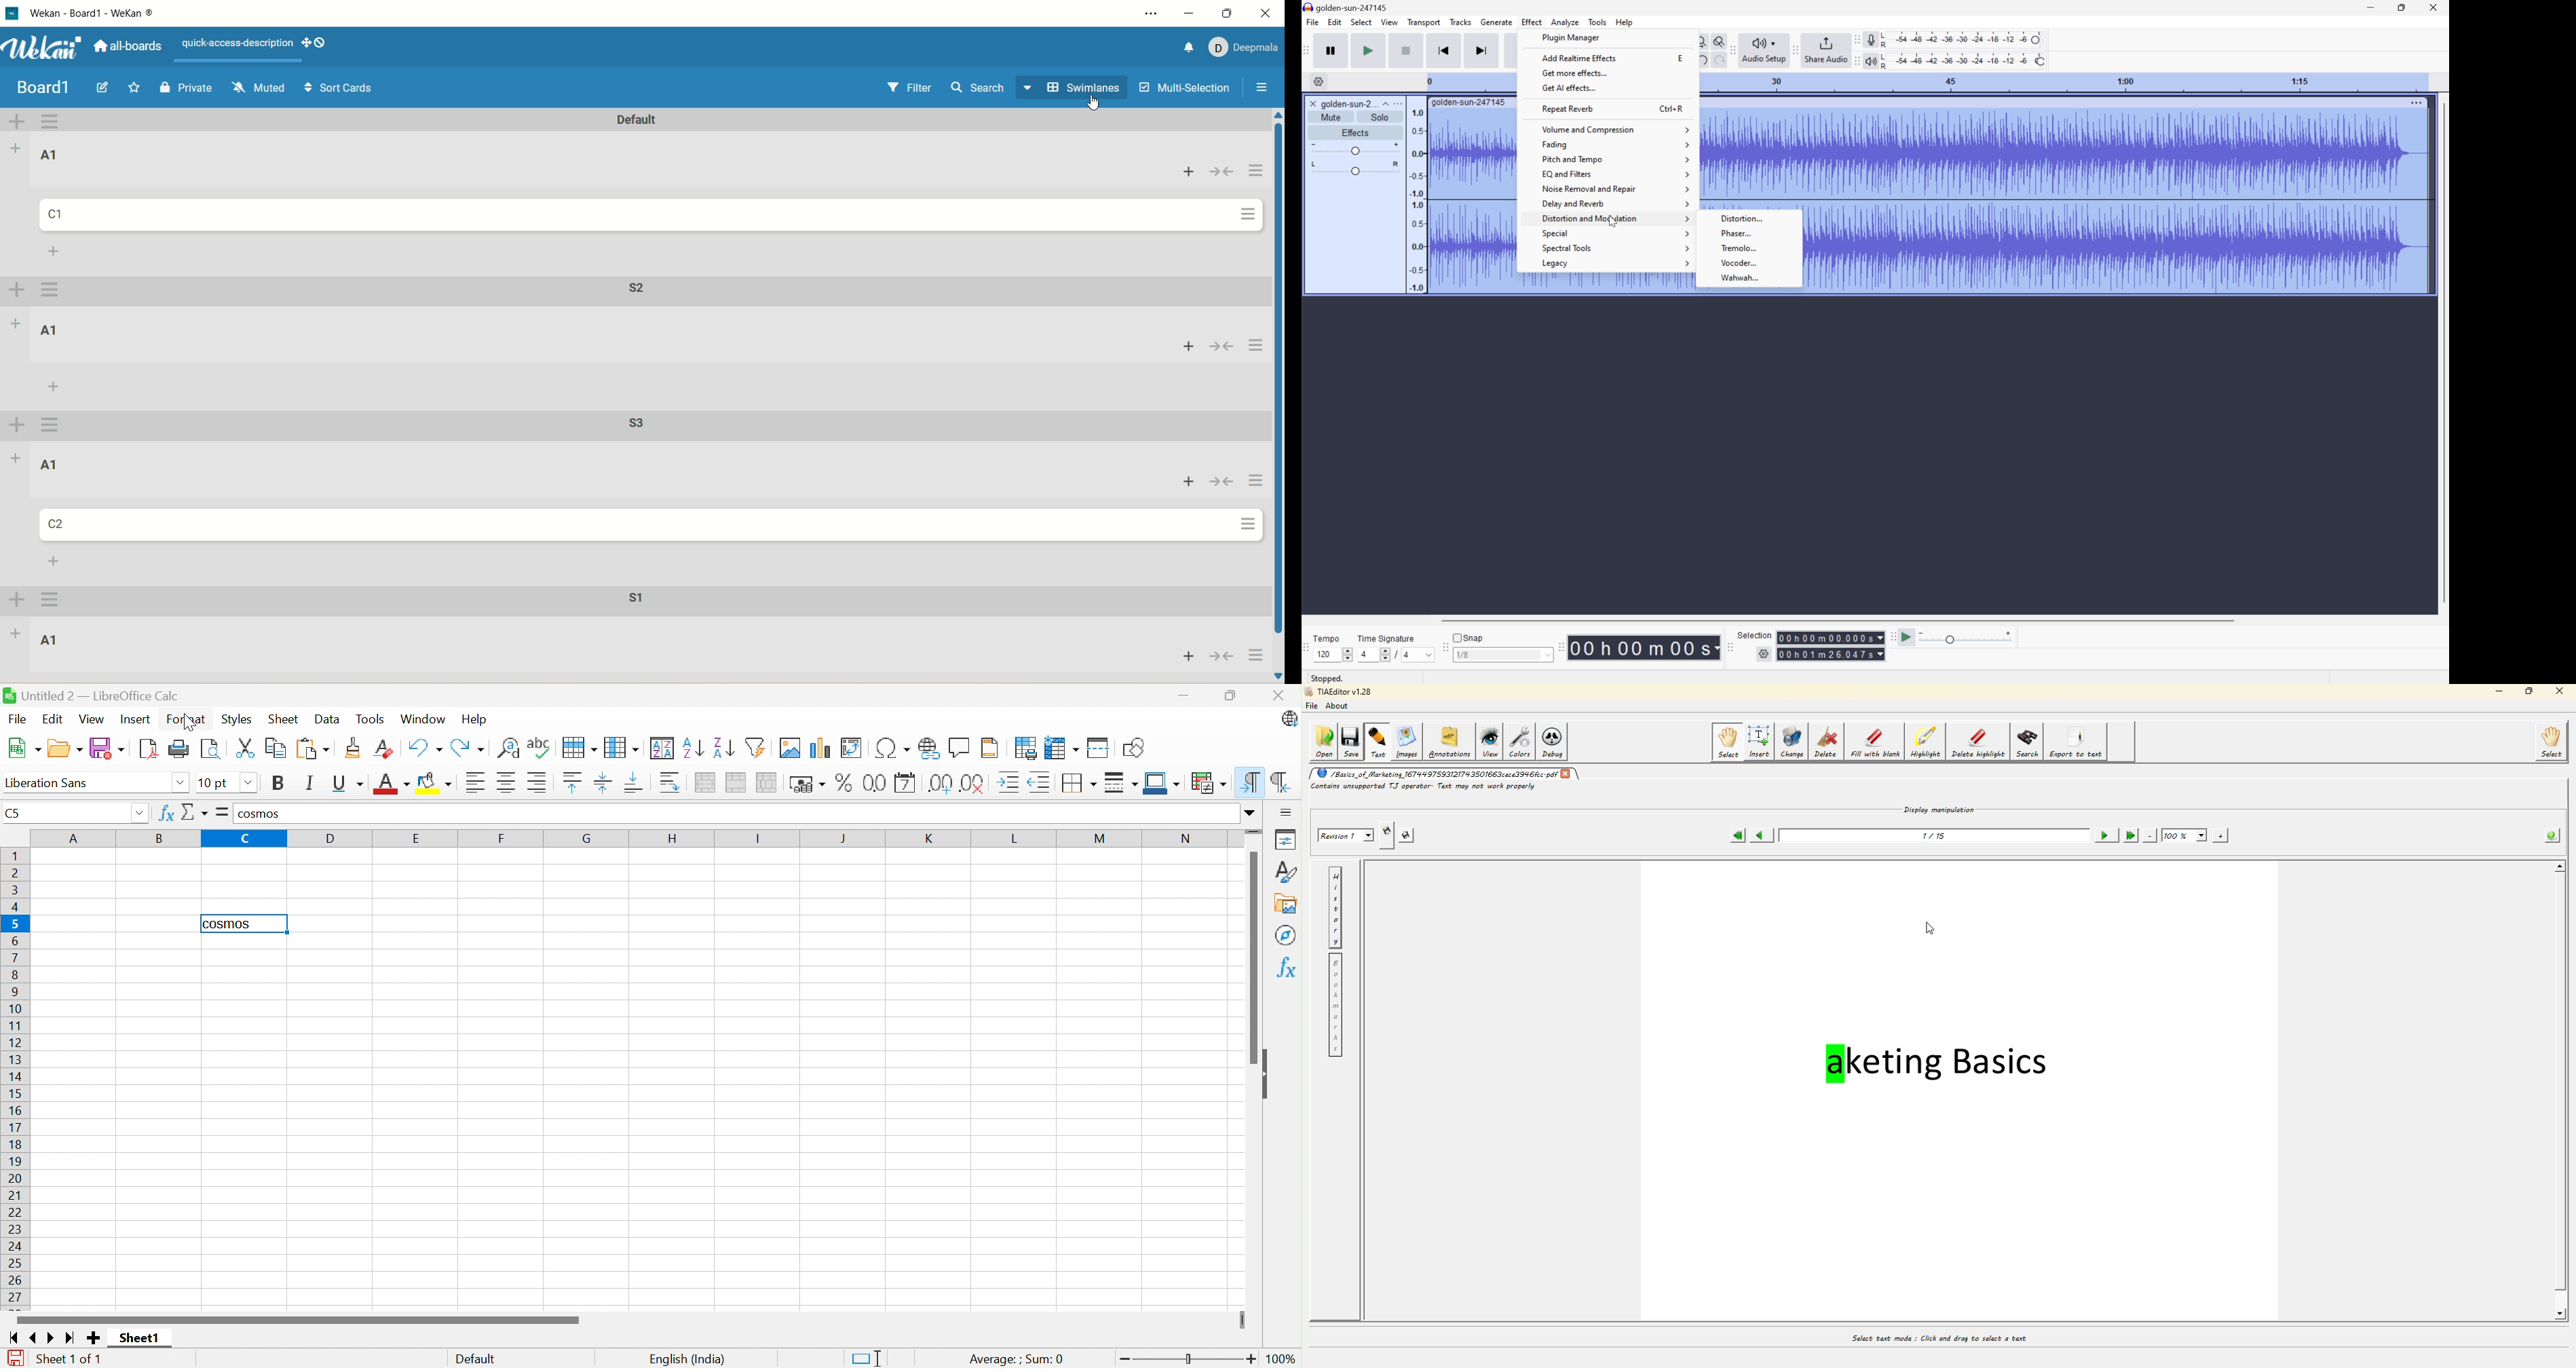 This screenshot has width=2576, height=1372. I want to click on Increase indent, so click(1006, 781).